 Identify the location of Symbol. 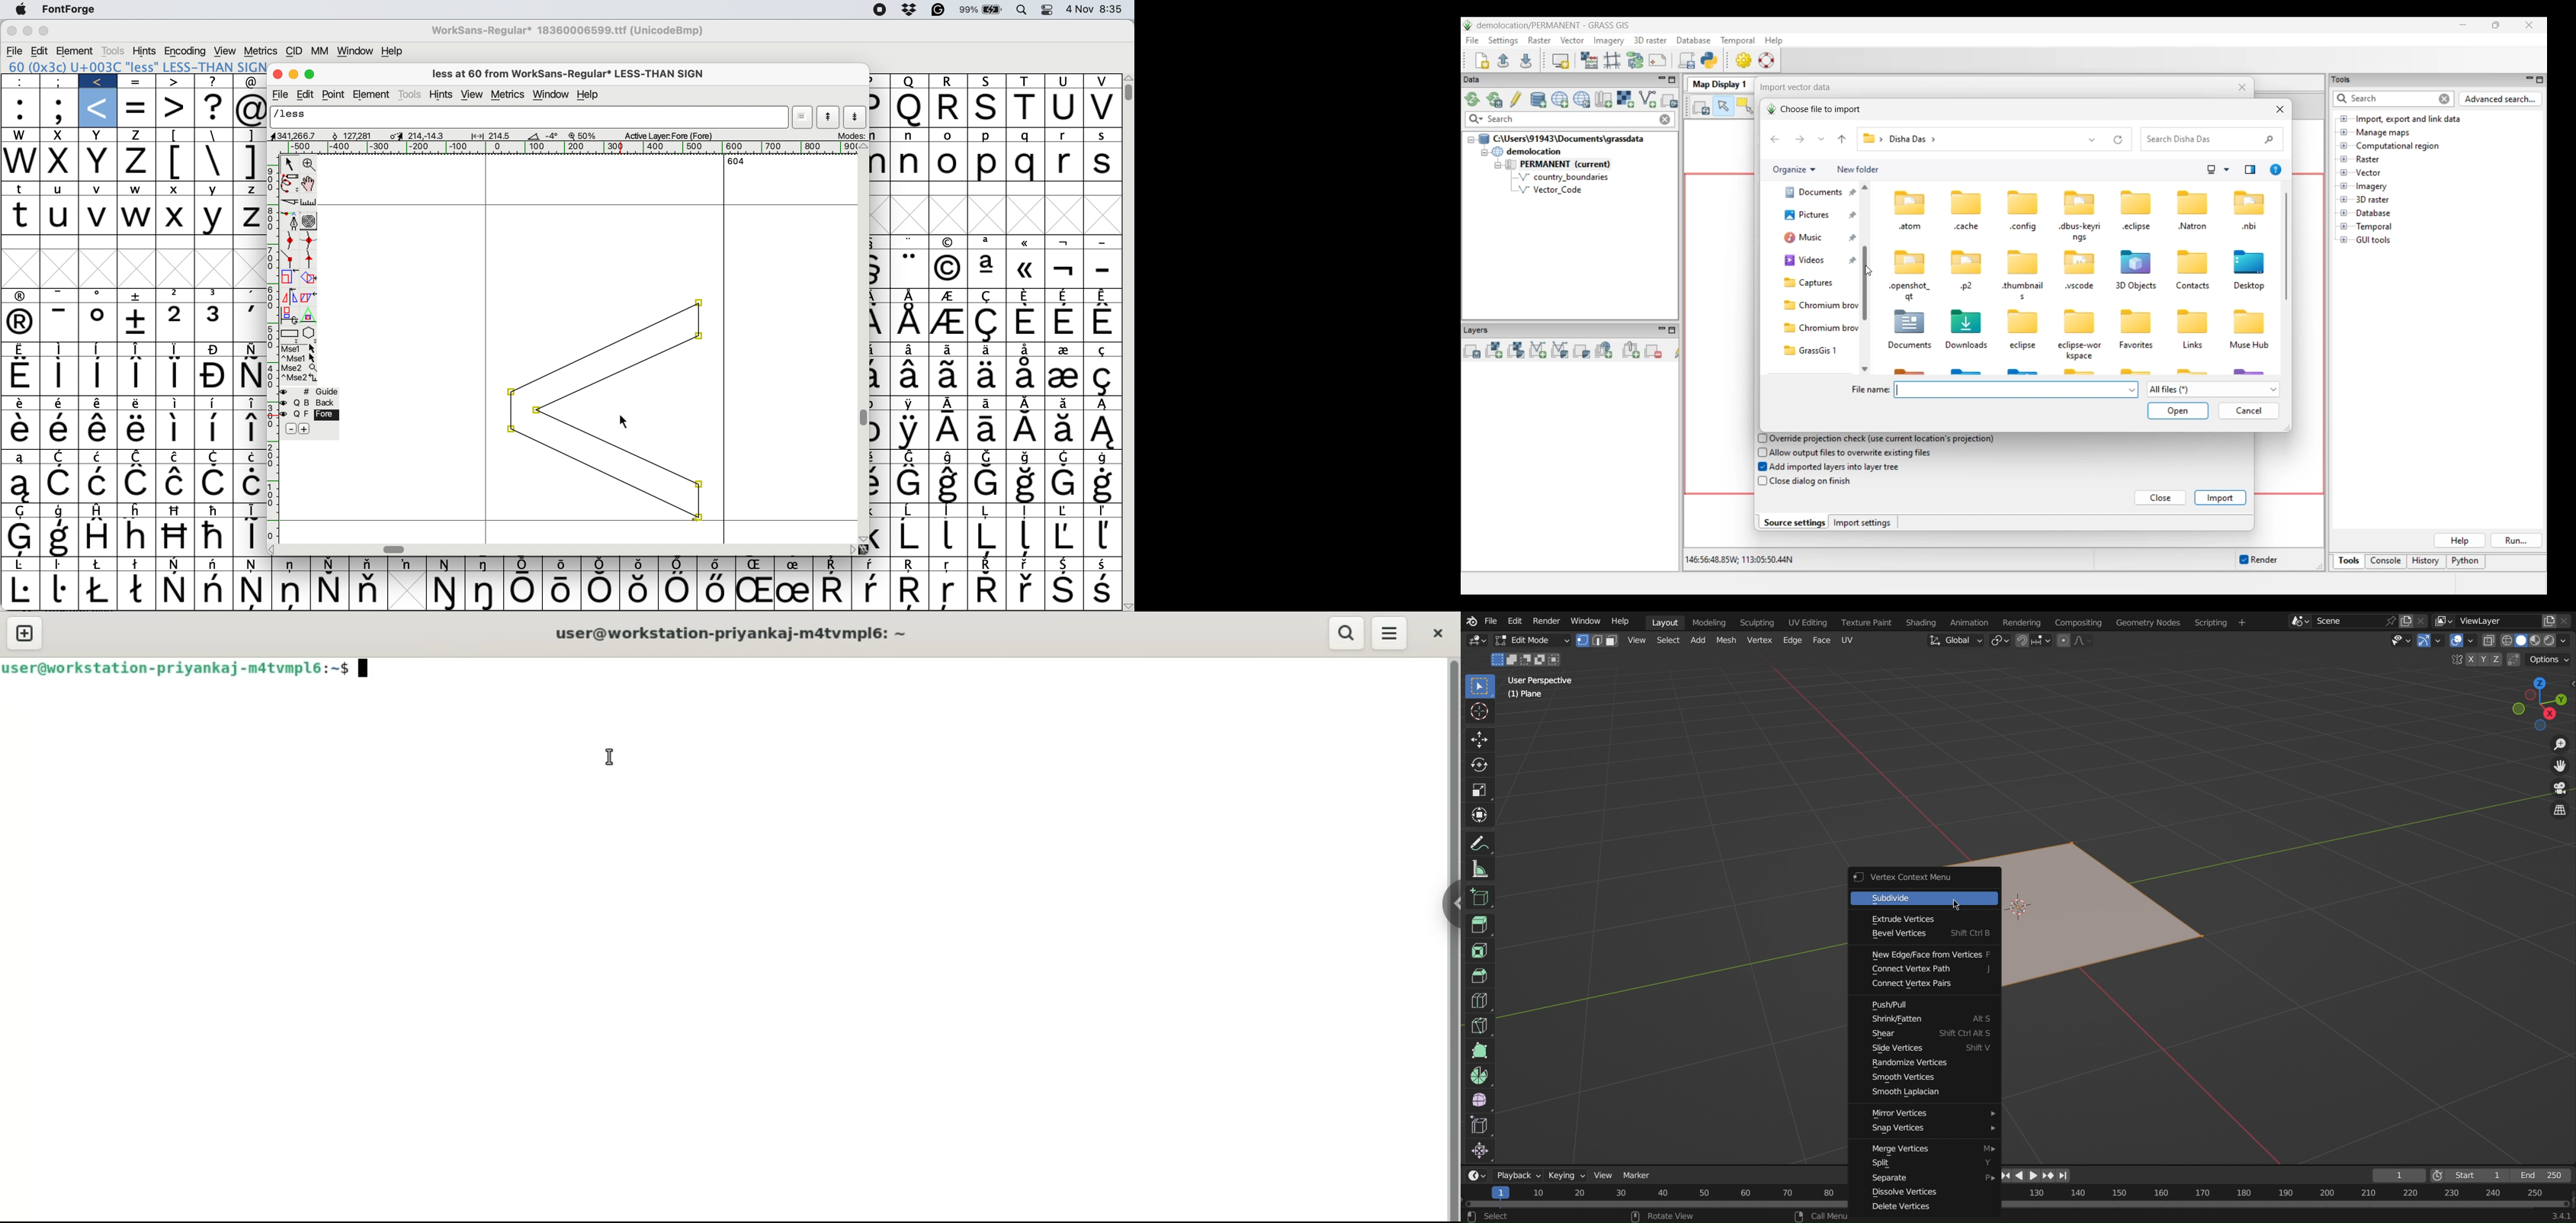
(755, 565).